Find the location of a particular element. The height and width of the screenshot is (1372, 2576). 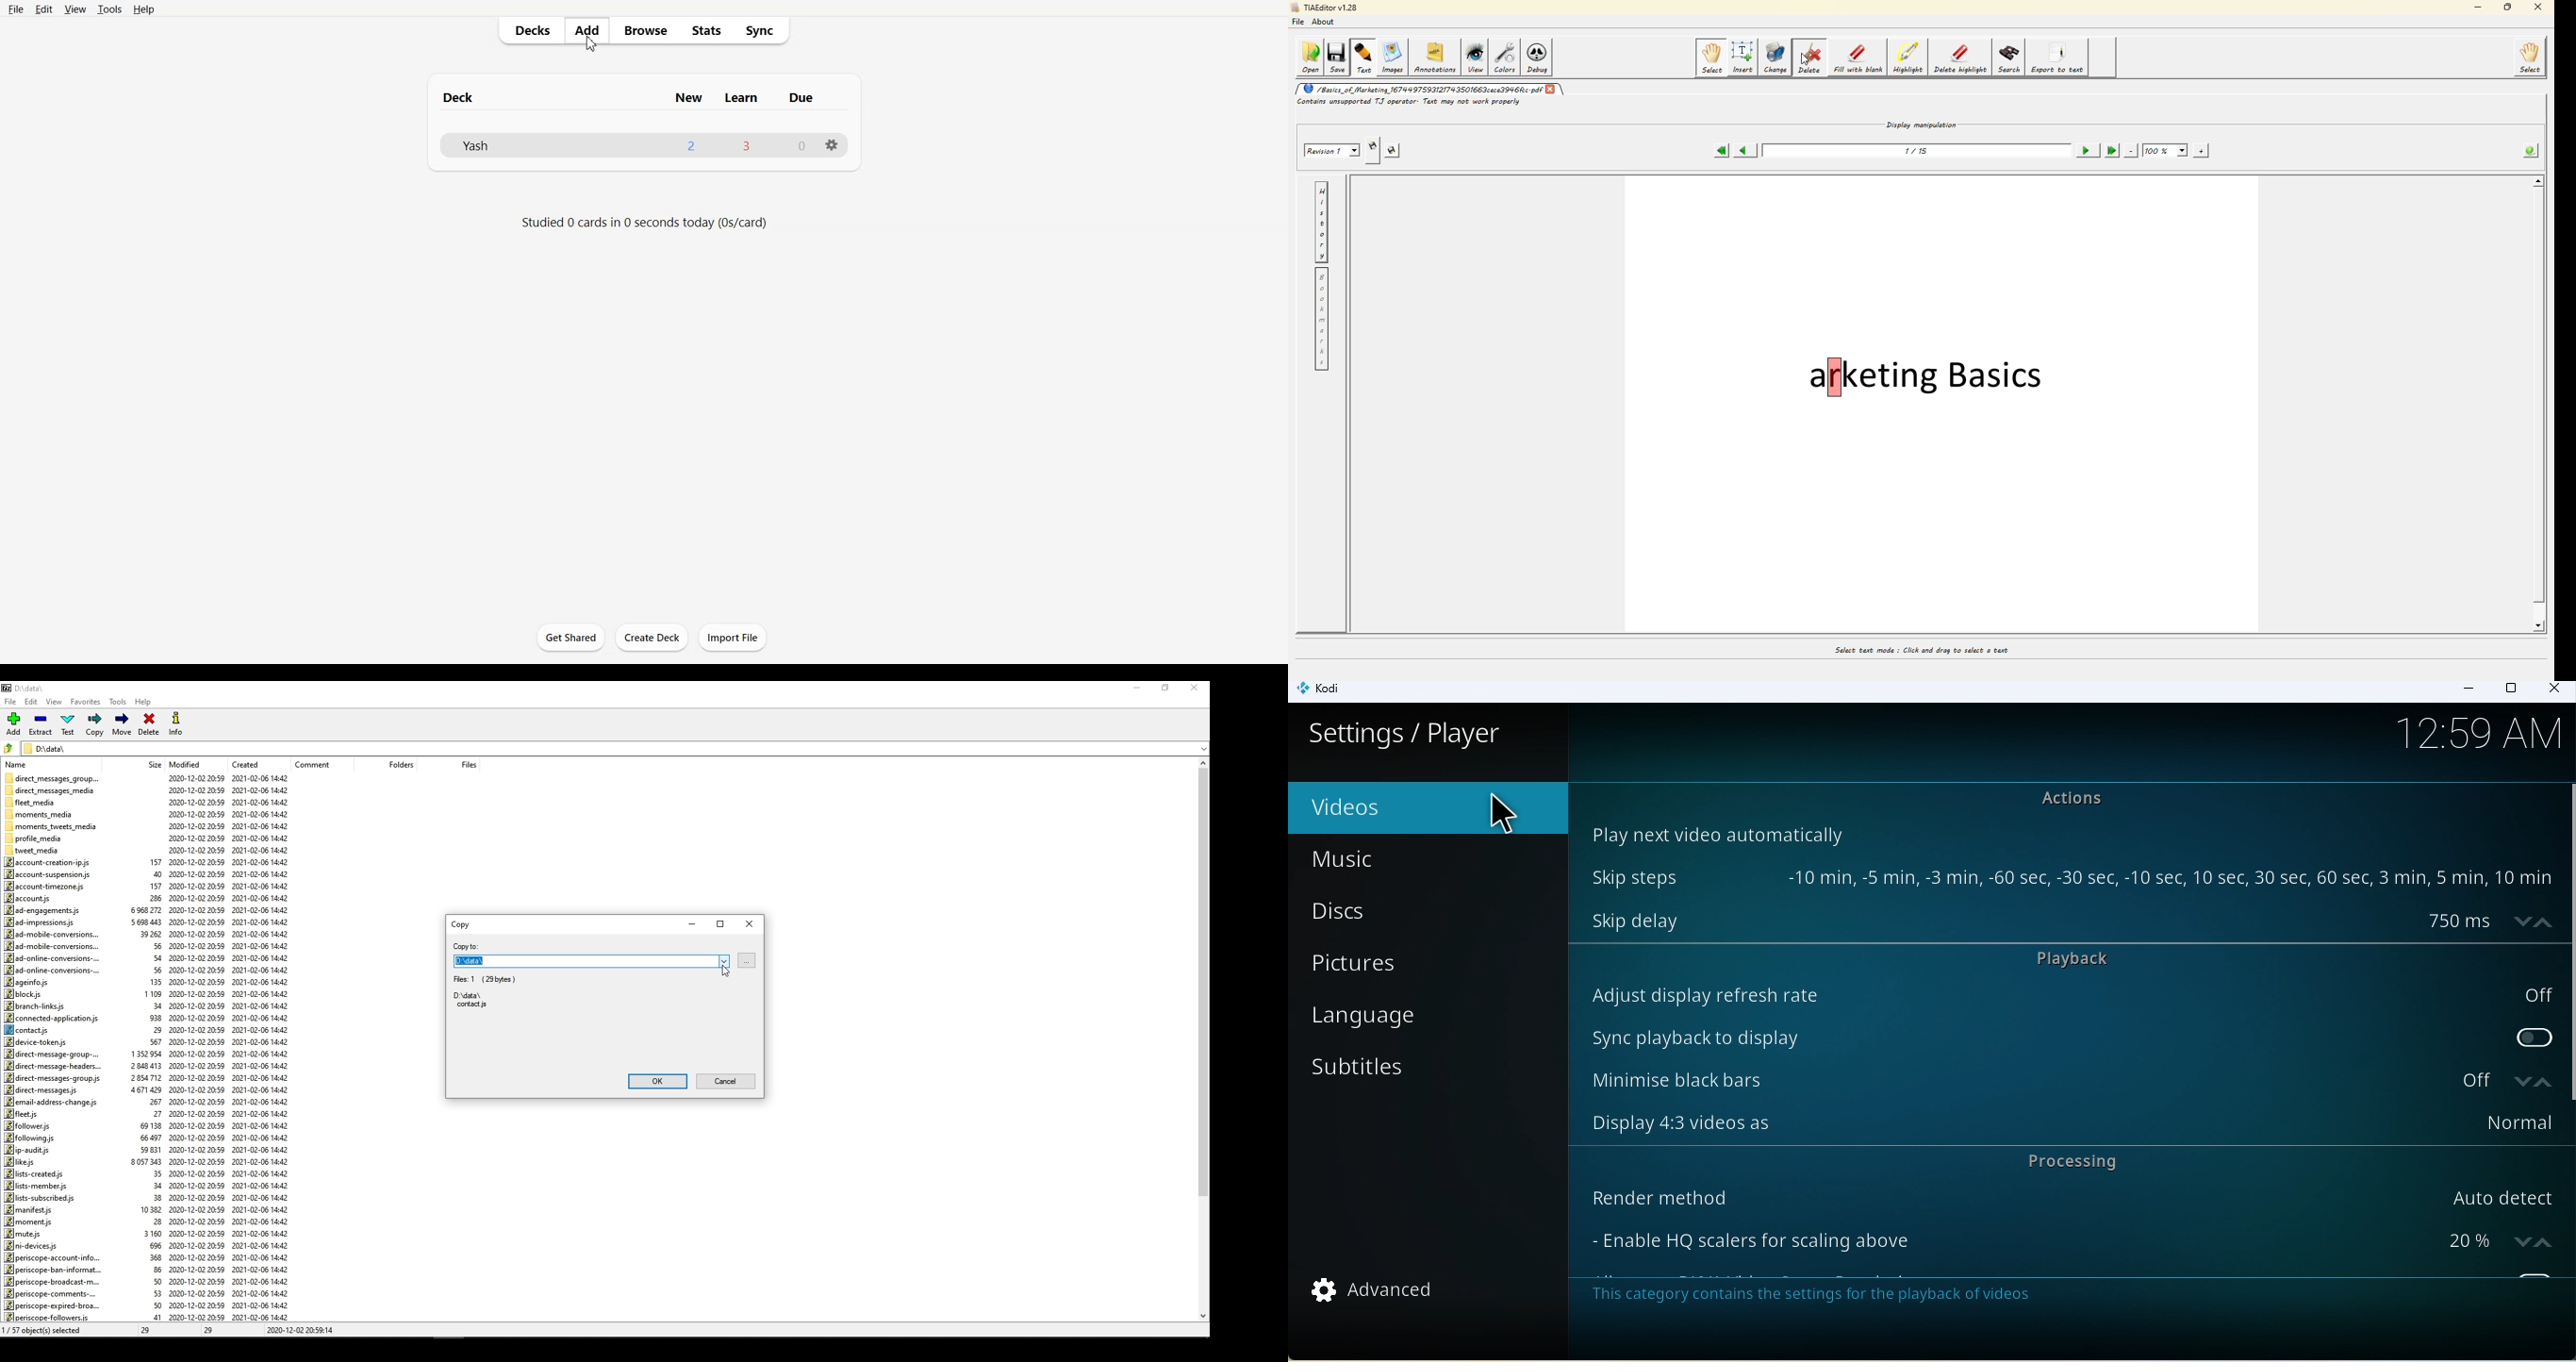

branch-links.js is located at coordinates (37, 1006).